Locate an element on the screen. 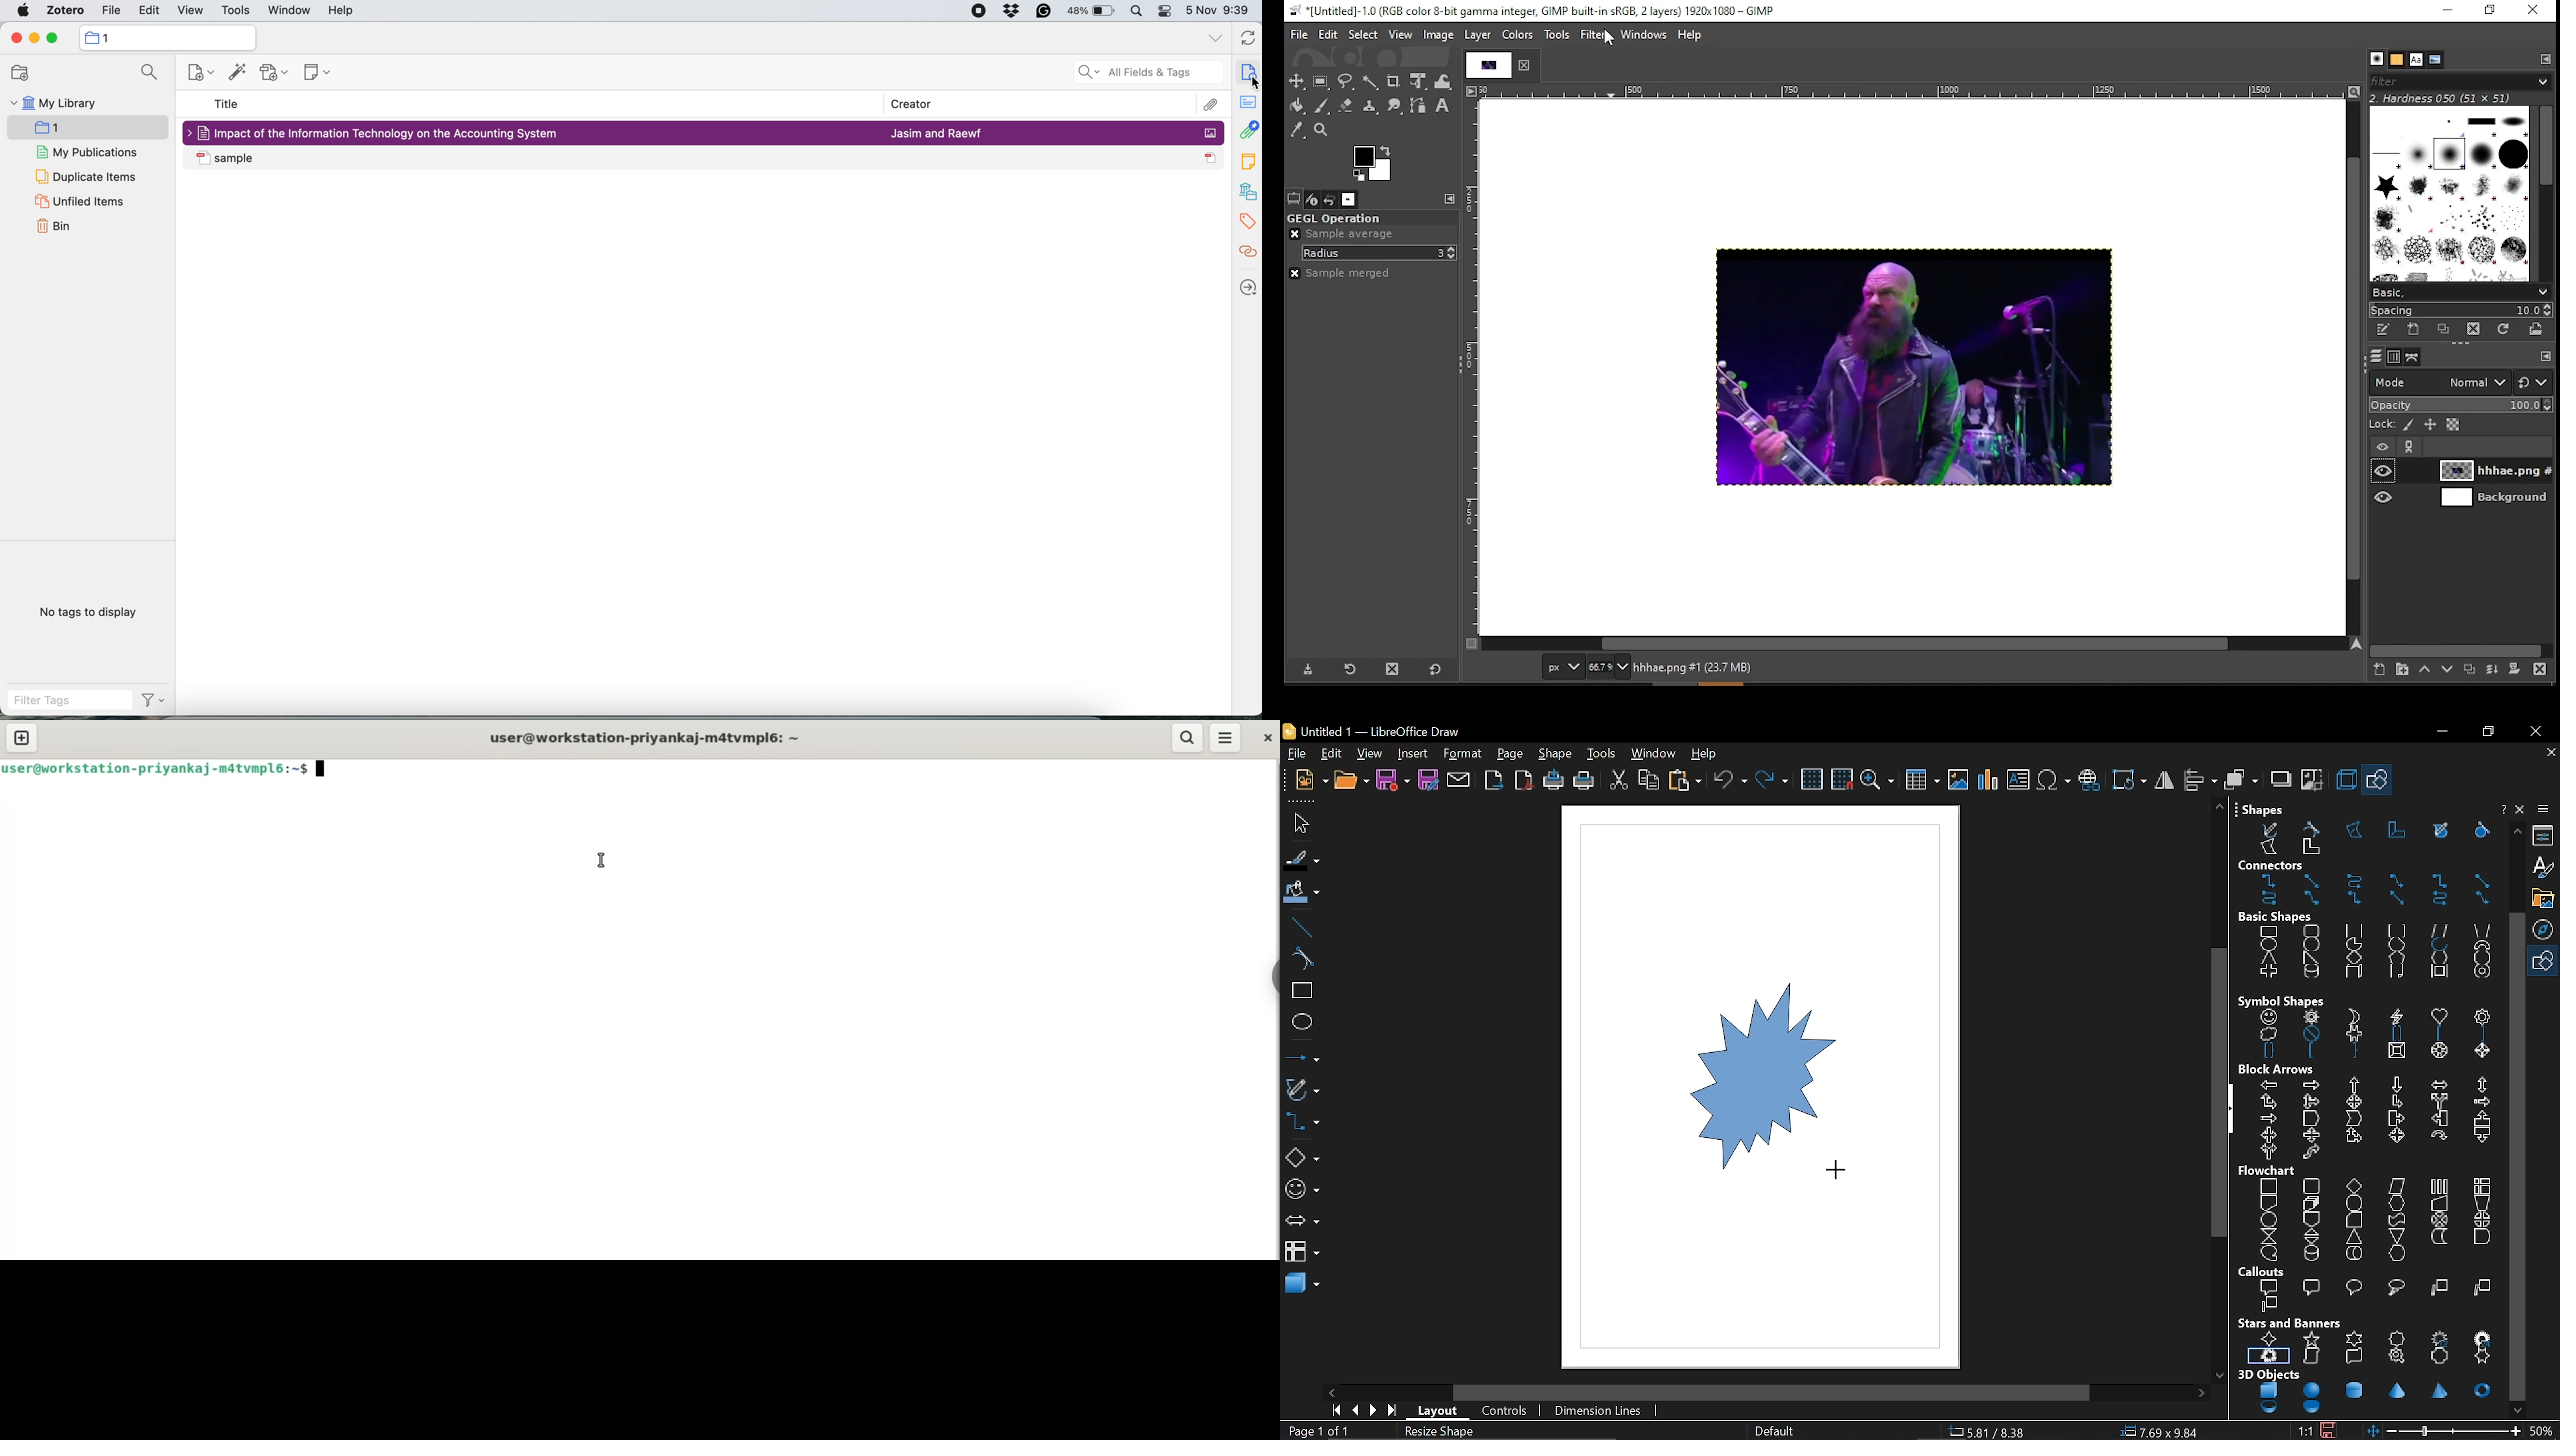  configure this tab is located at coordinates (2544, 356).